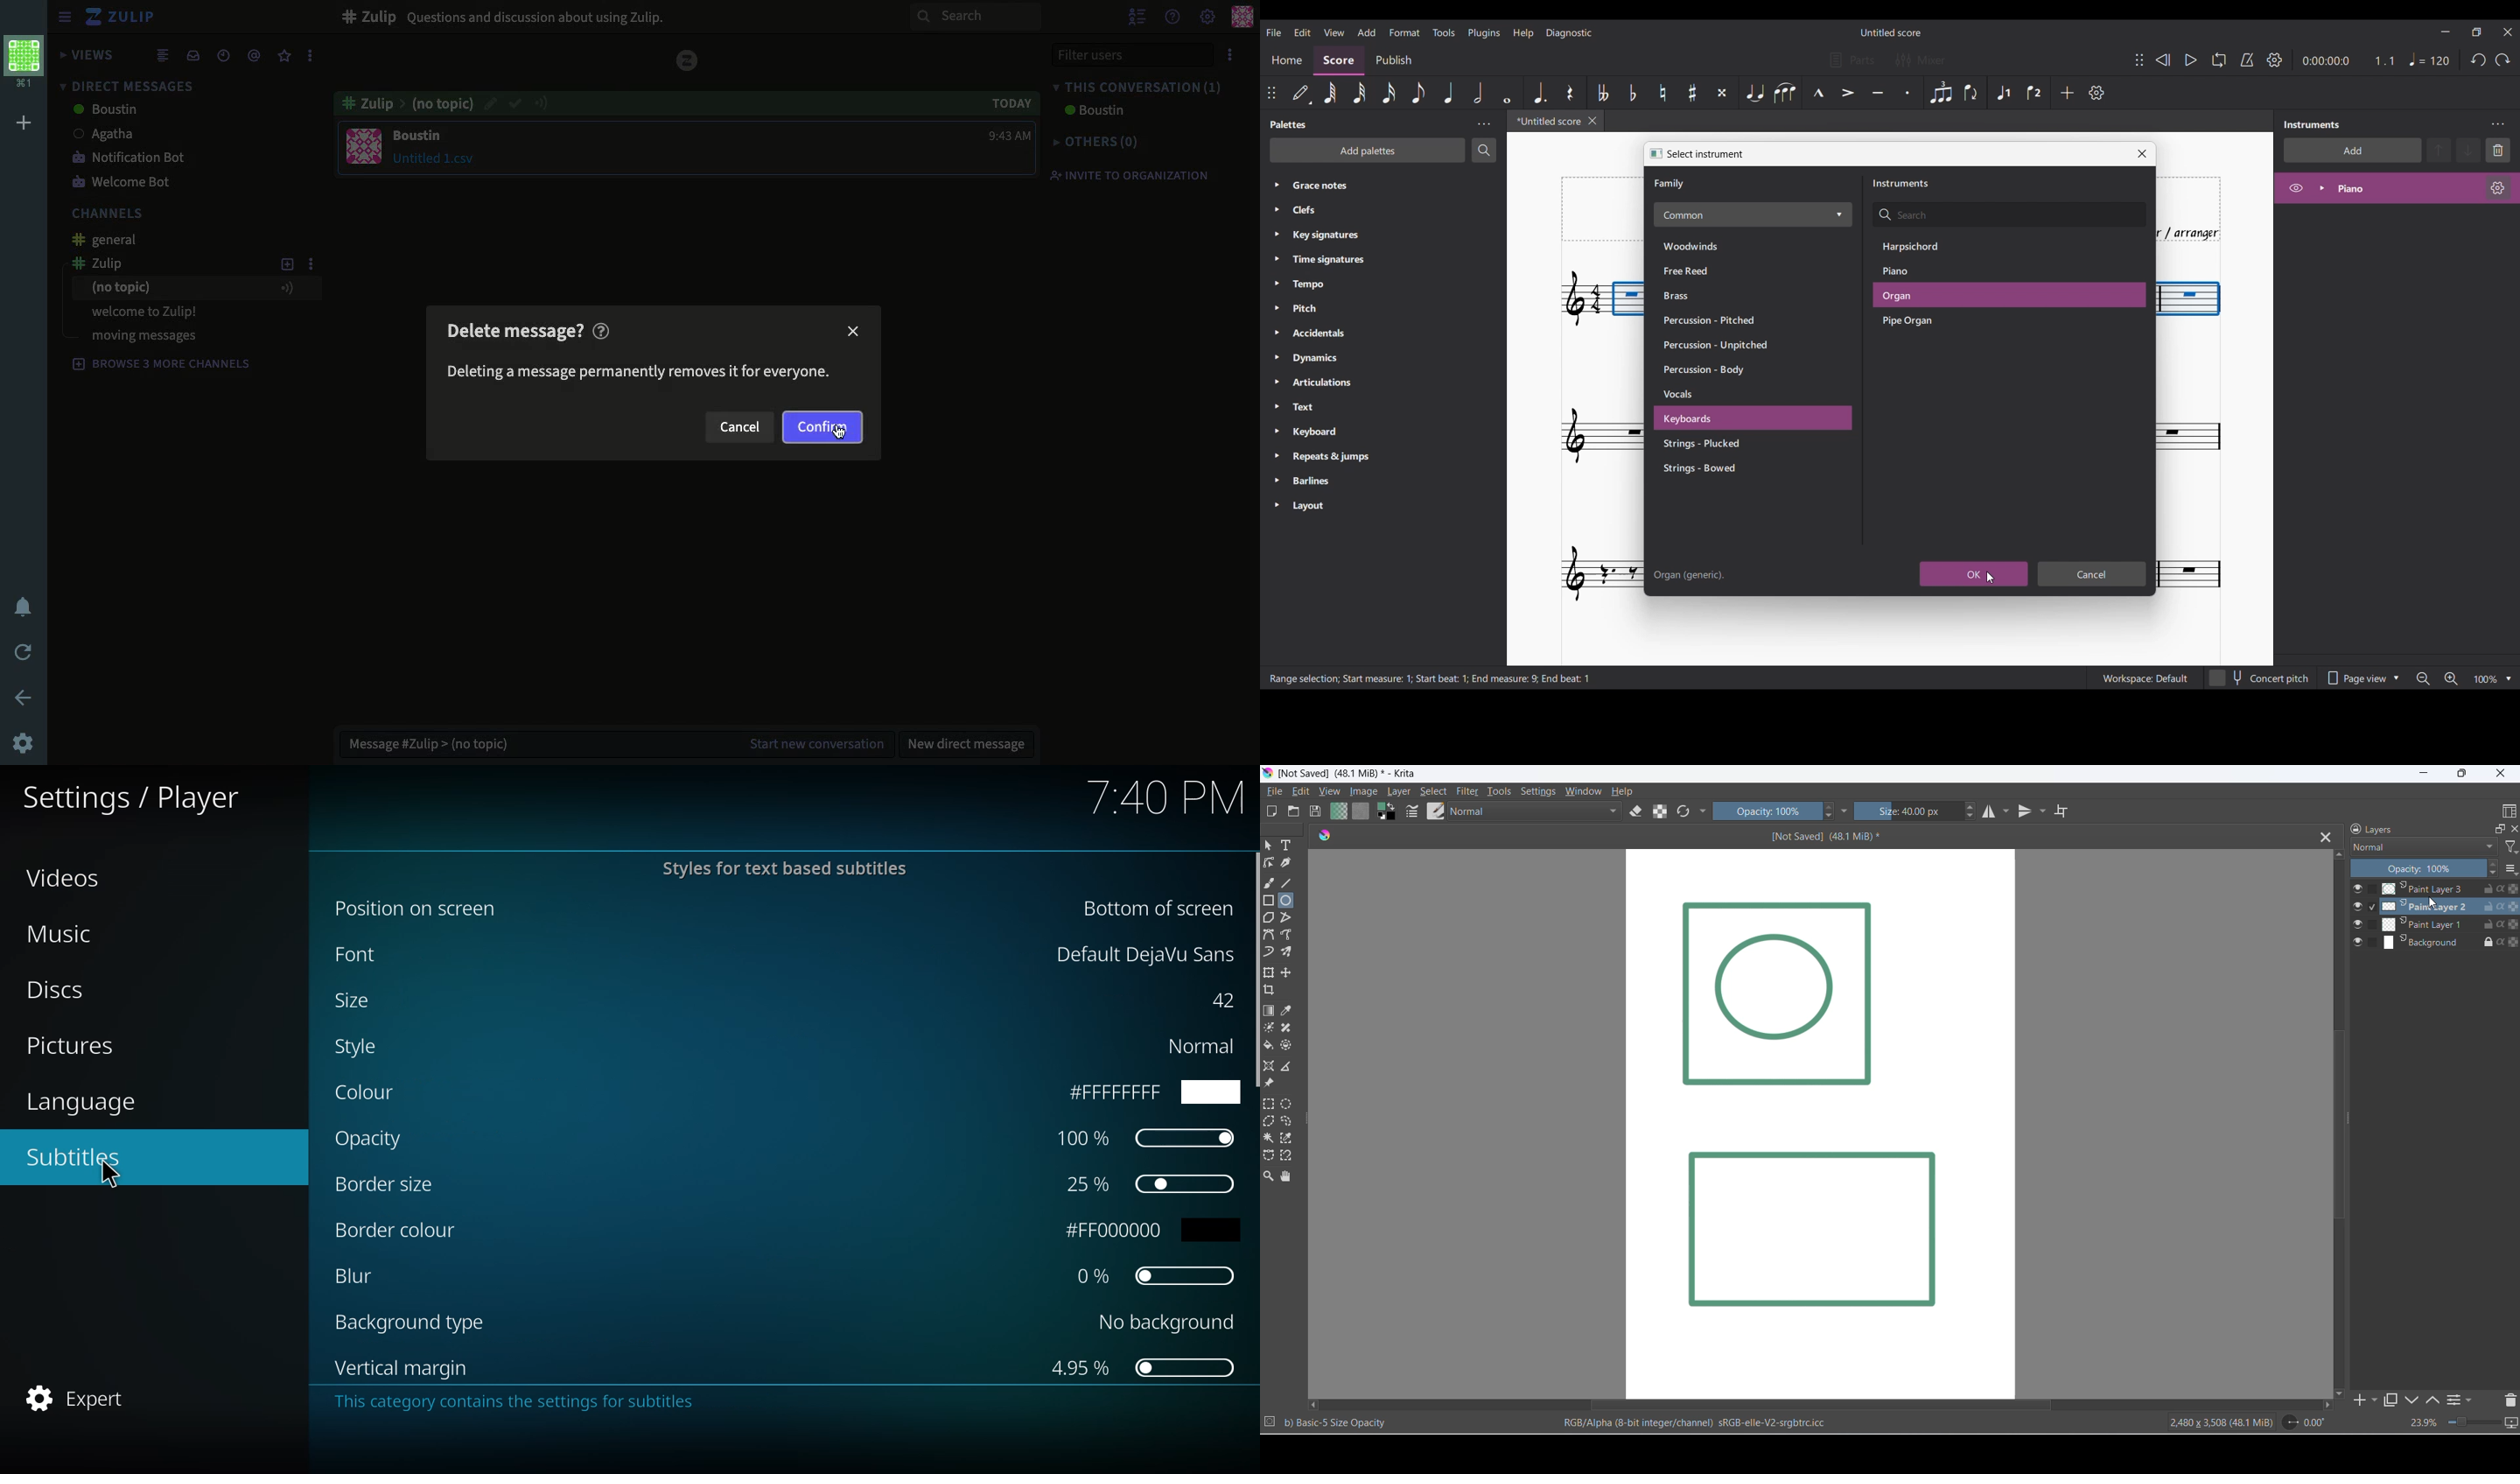 This screenshot has width=2520, height=1484. Describe the element at coordinates (1705, 271) in the screenshot. I see `Free Reed` at that location.